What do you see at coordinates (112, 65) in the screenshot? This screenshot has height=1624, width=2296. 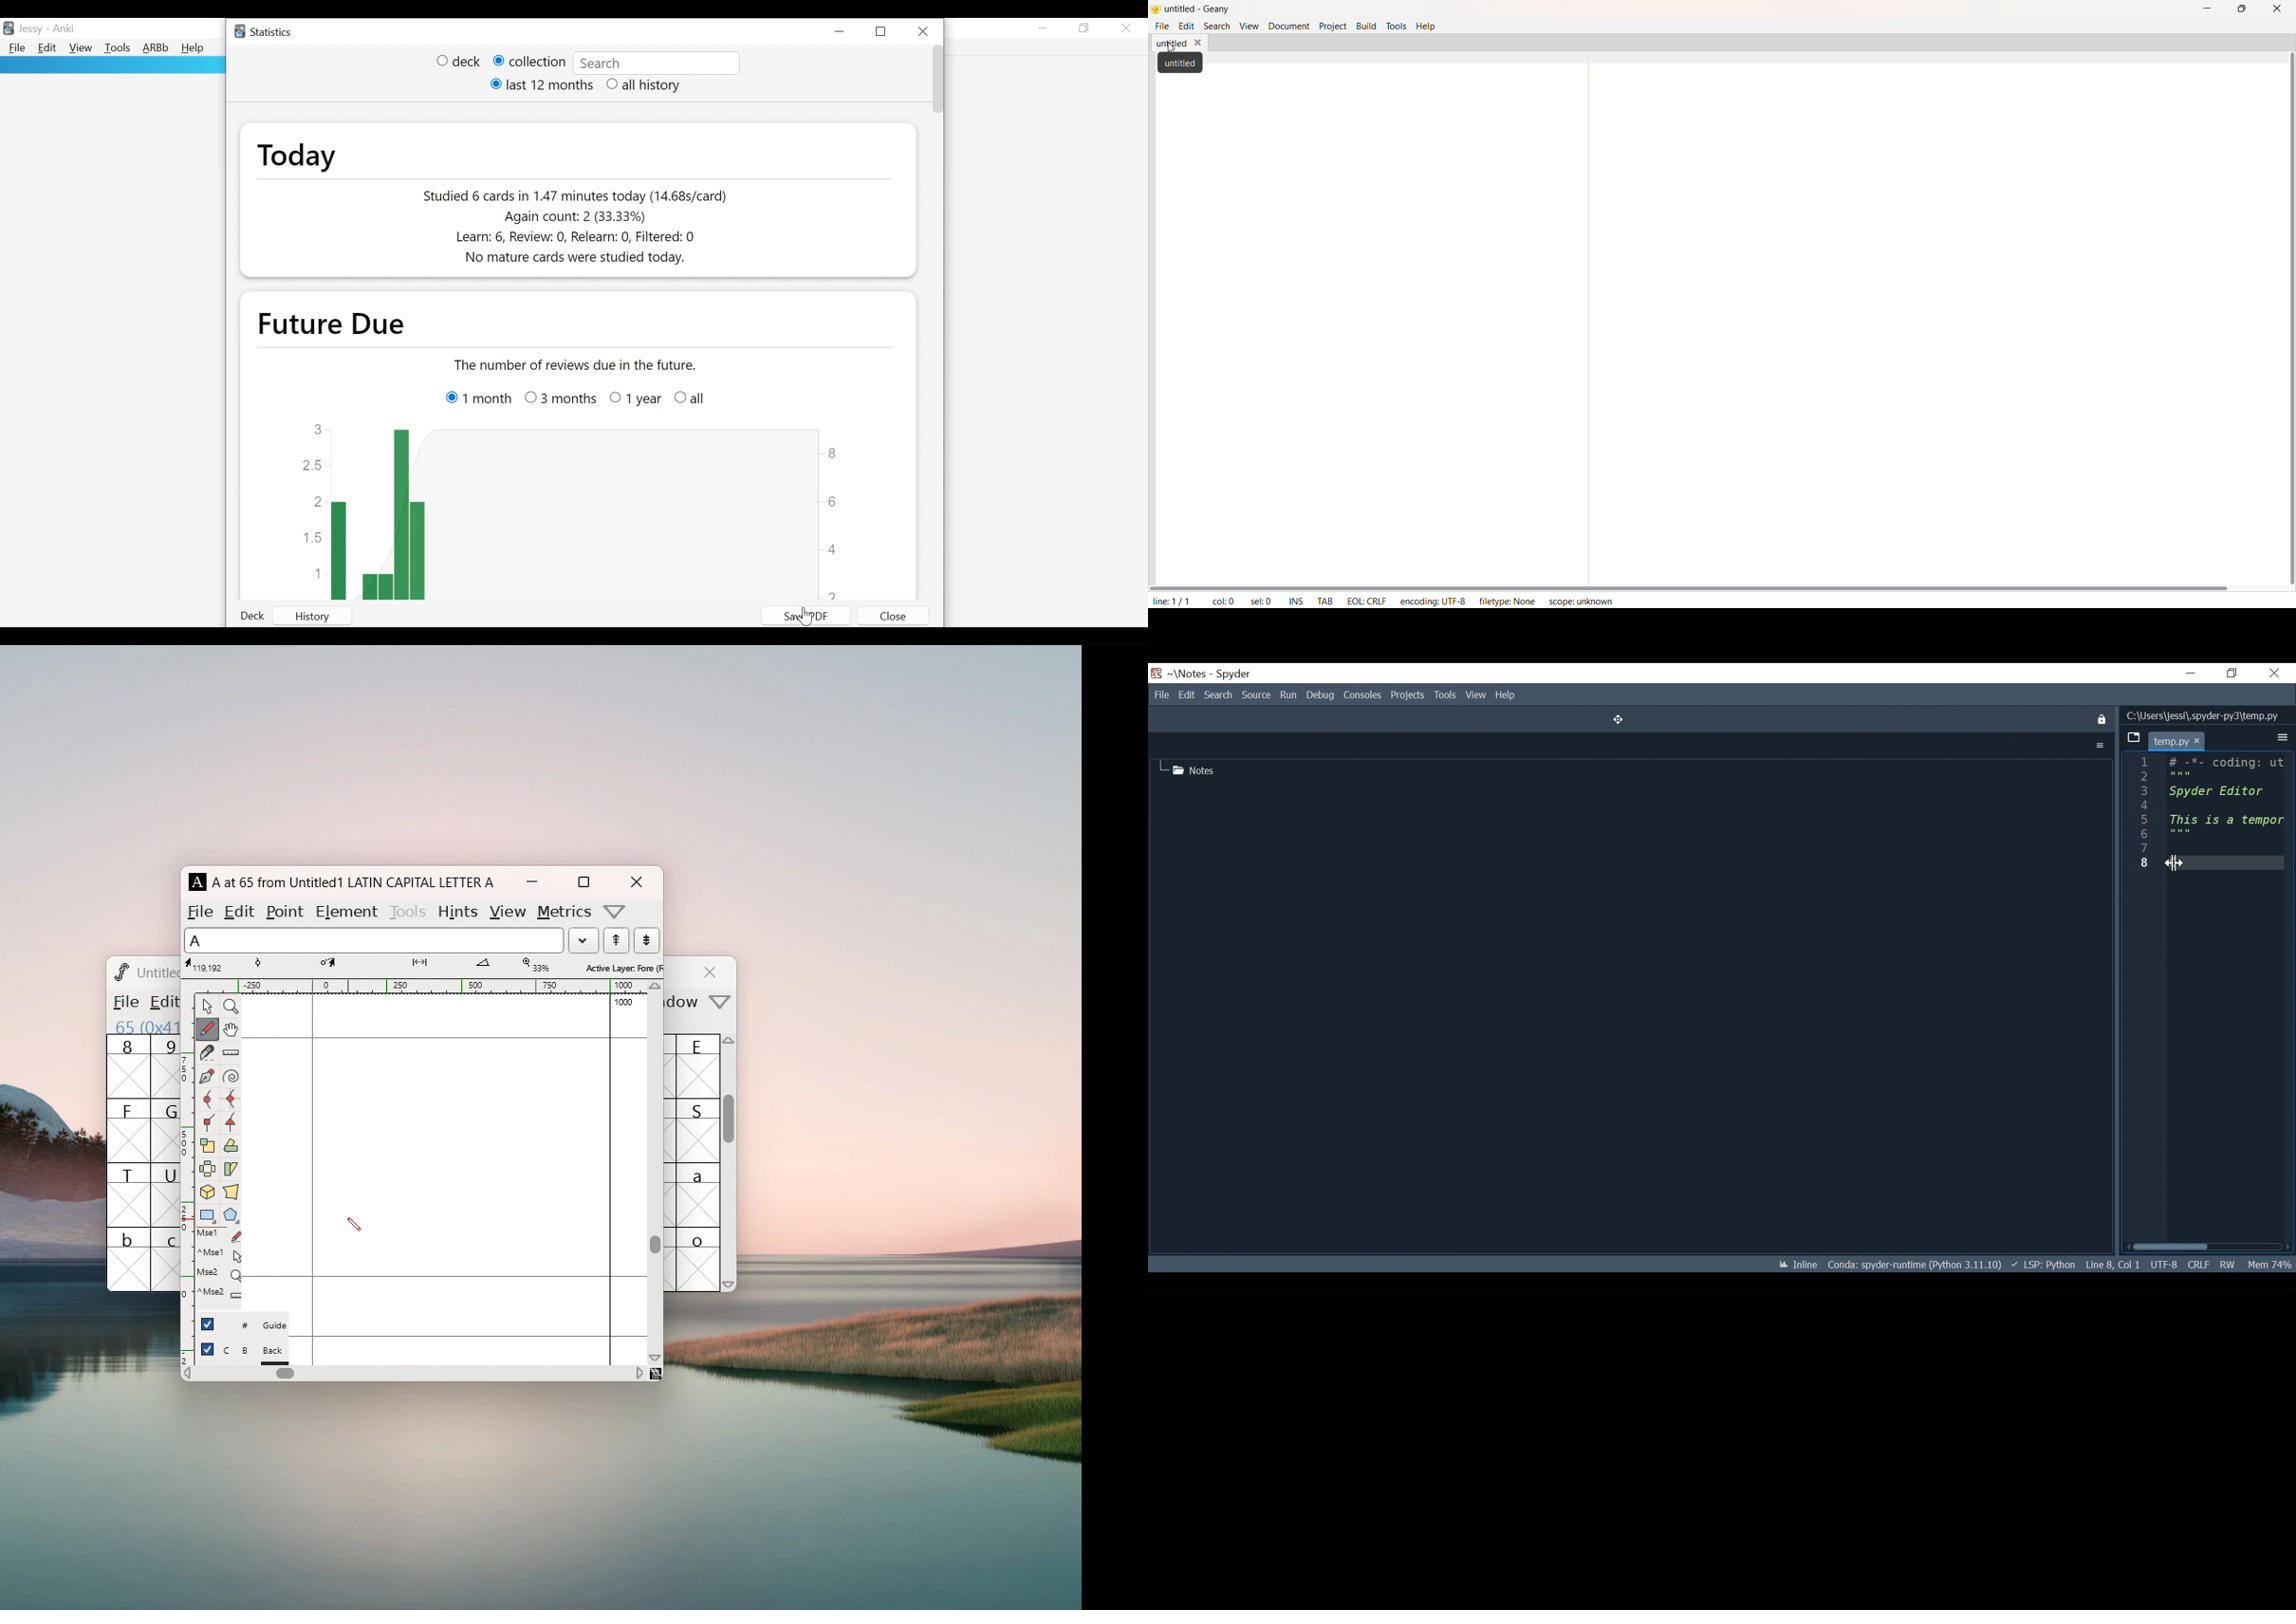 I see `rectangle panel` at bounding box center [112, 65].